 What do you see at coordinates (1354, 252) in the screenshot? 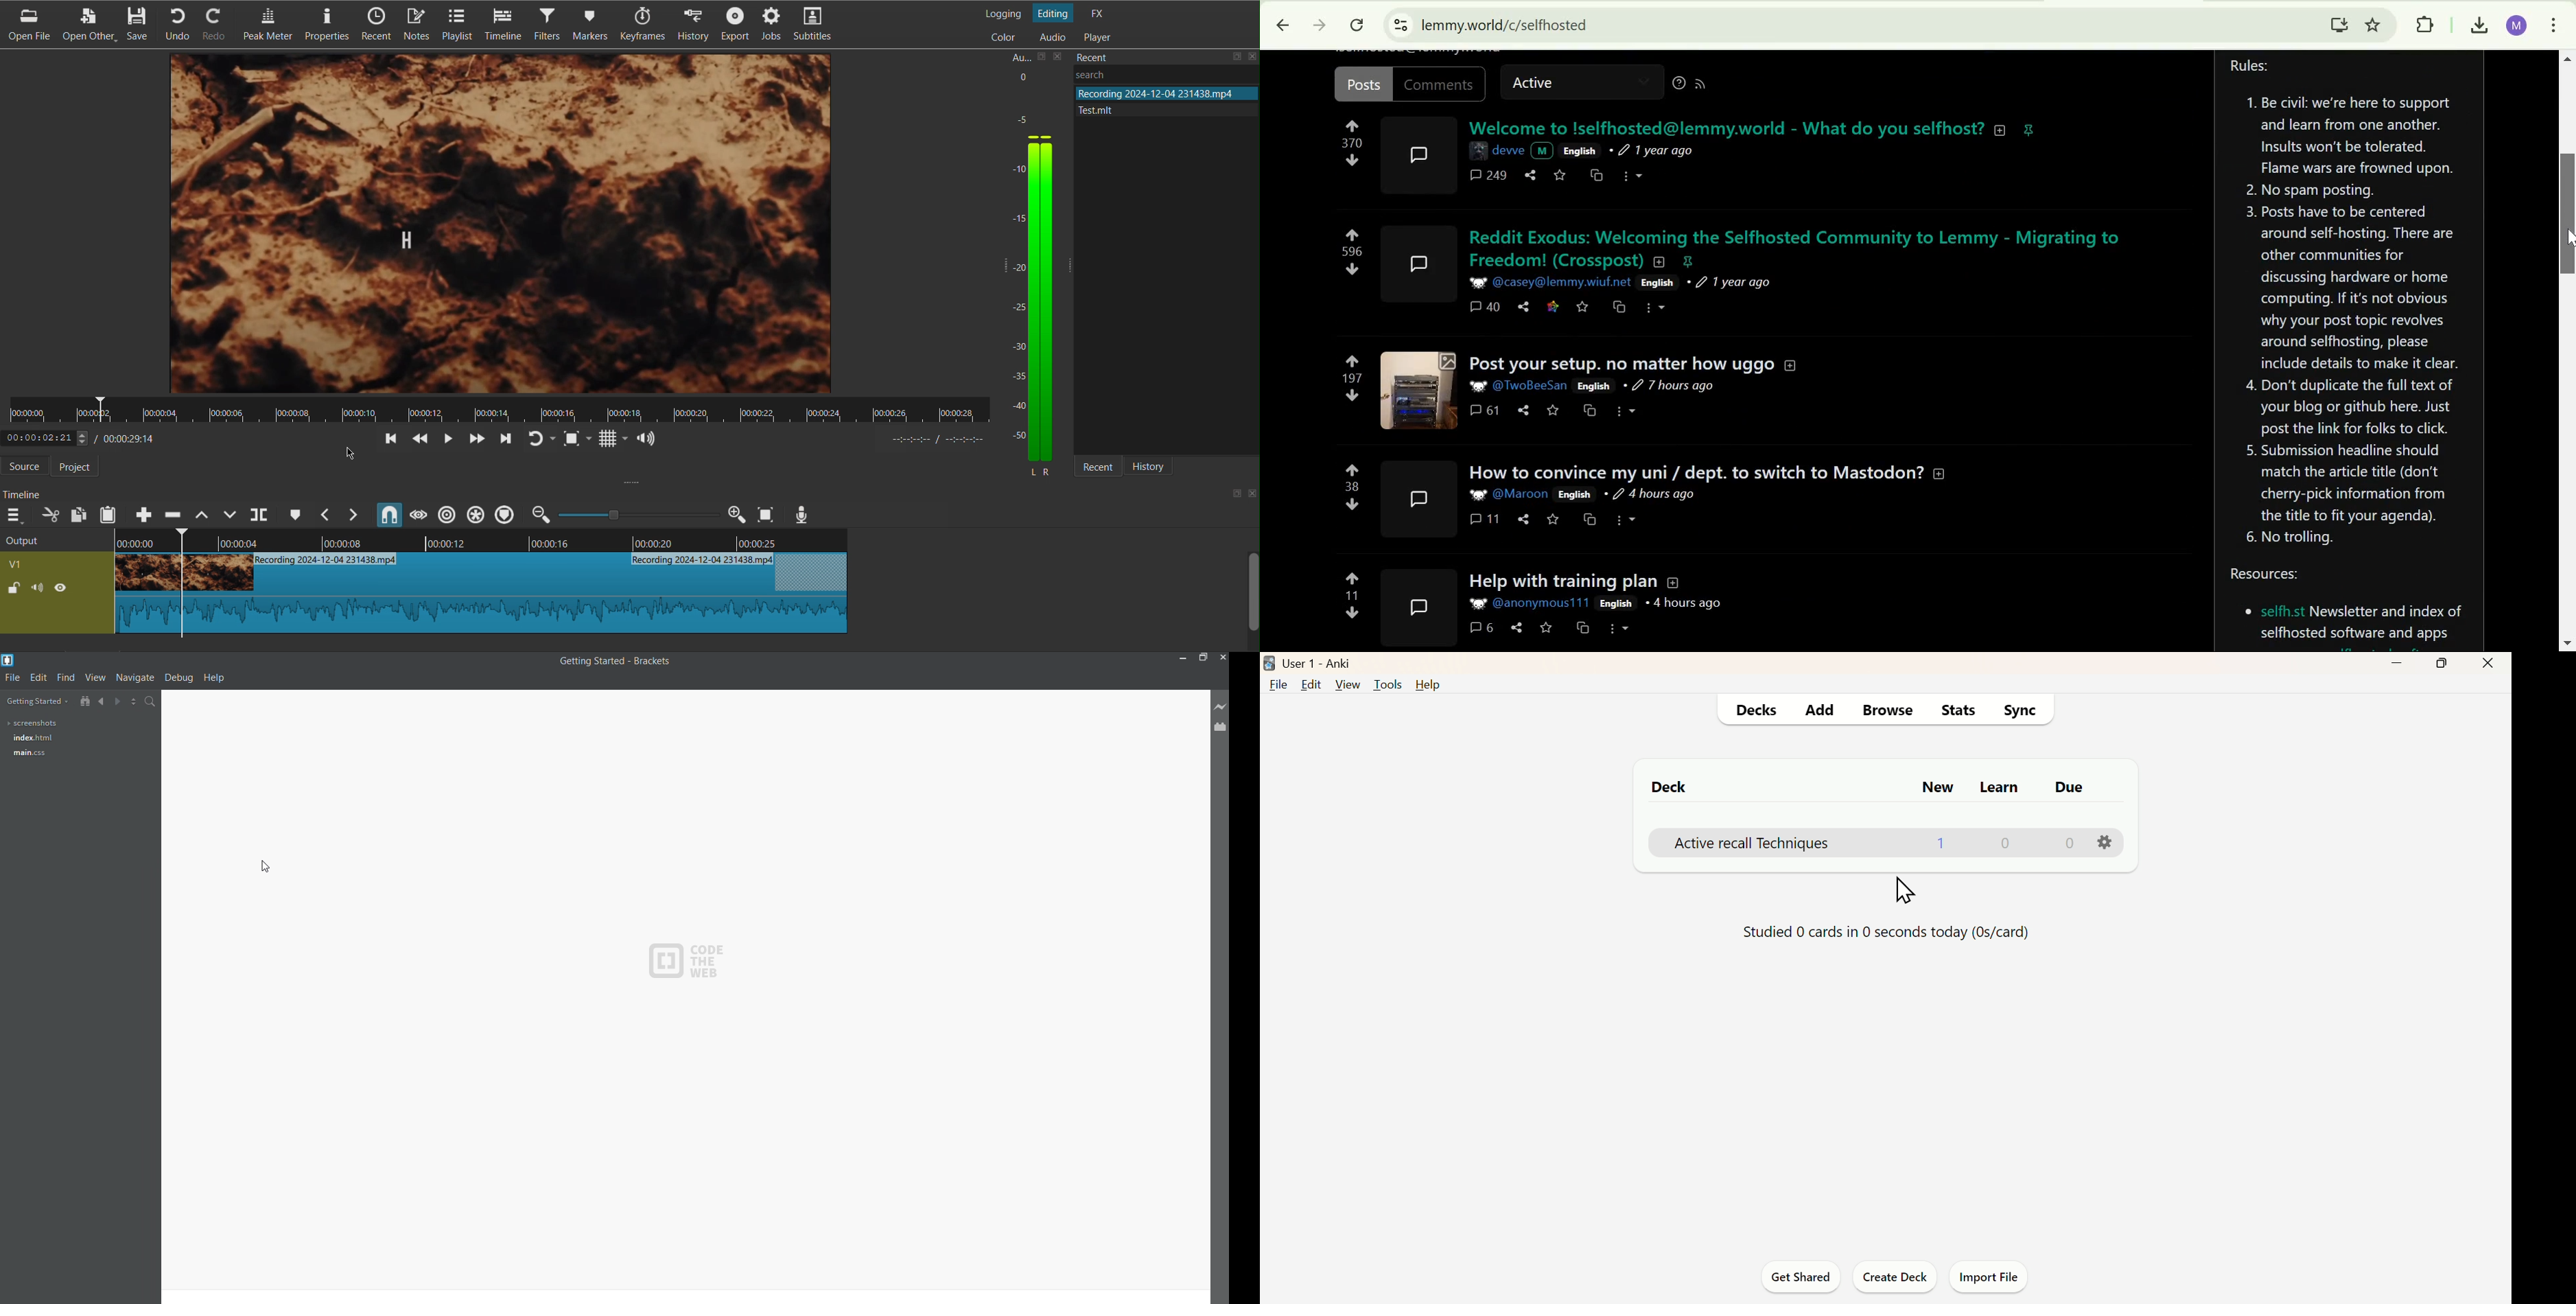
I see `596 points` at bounding box center [1354, 252].